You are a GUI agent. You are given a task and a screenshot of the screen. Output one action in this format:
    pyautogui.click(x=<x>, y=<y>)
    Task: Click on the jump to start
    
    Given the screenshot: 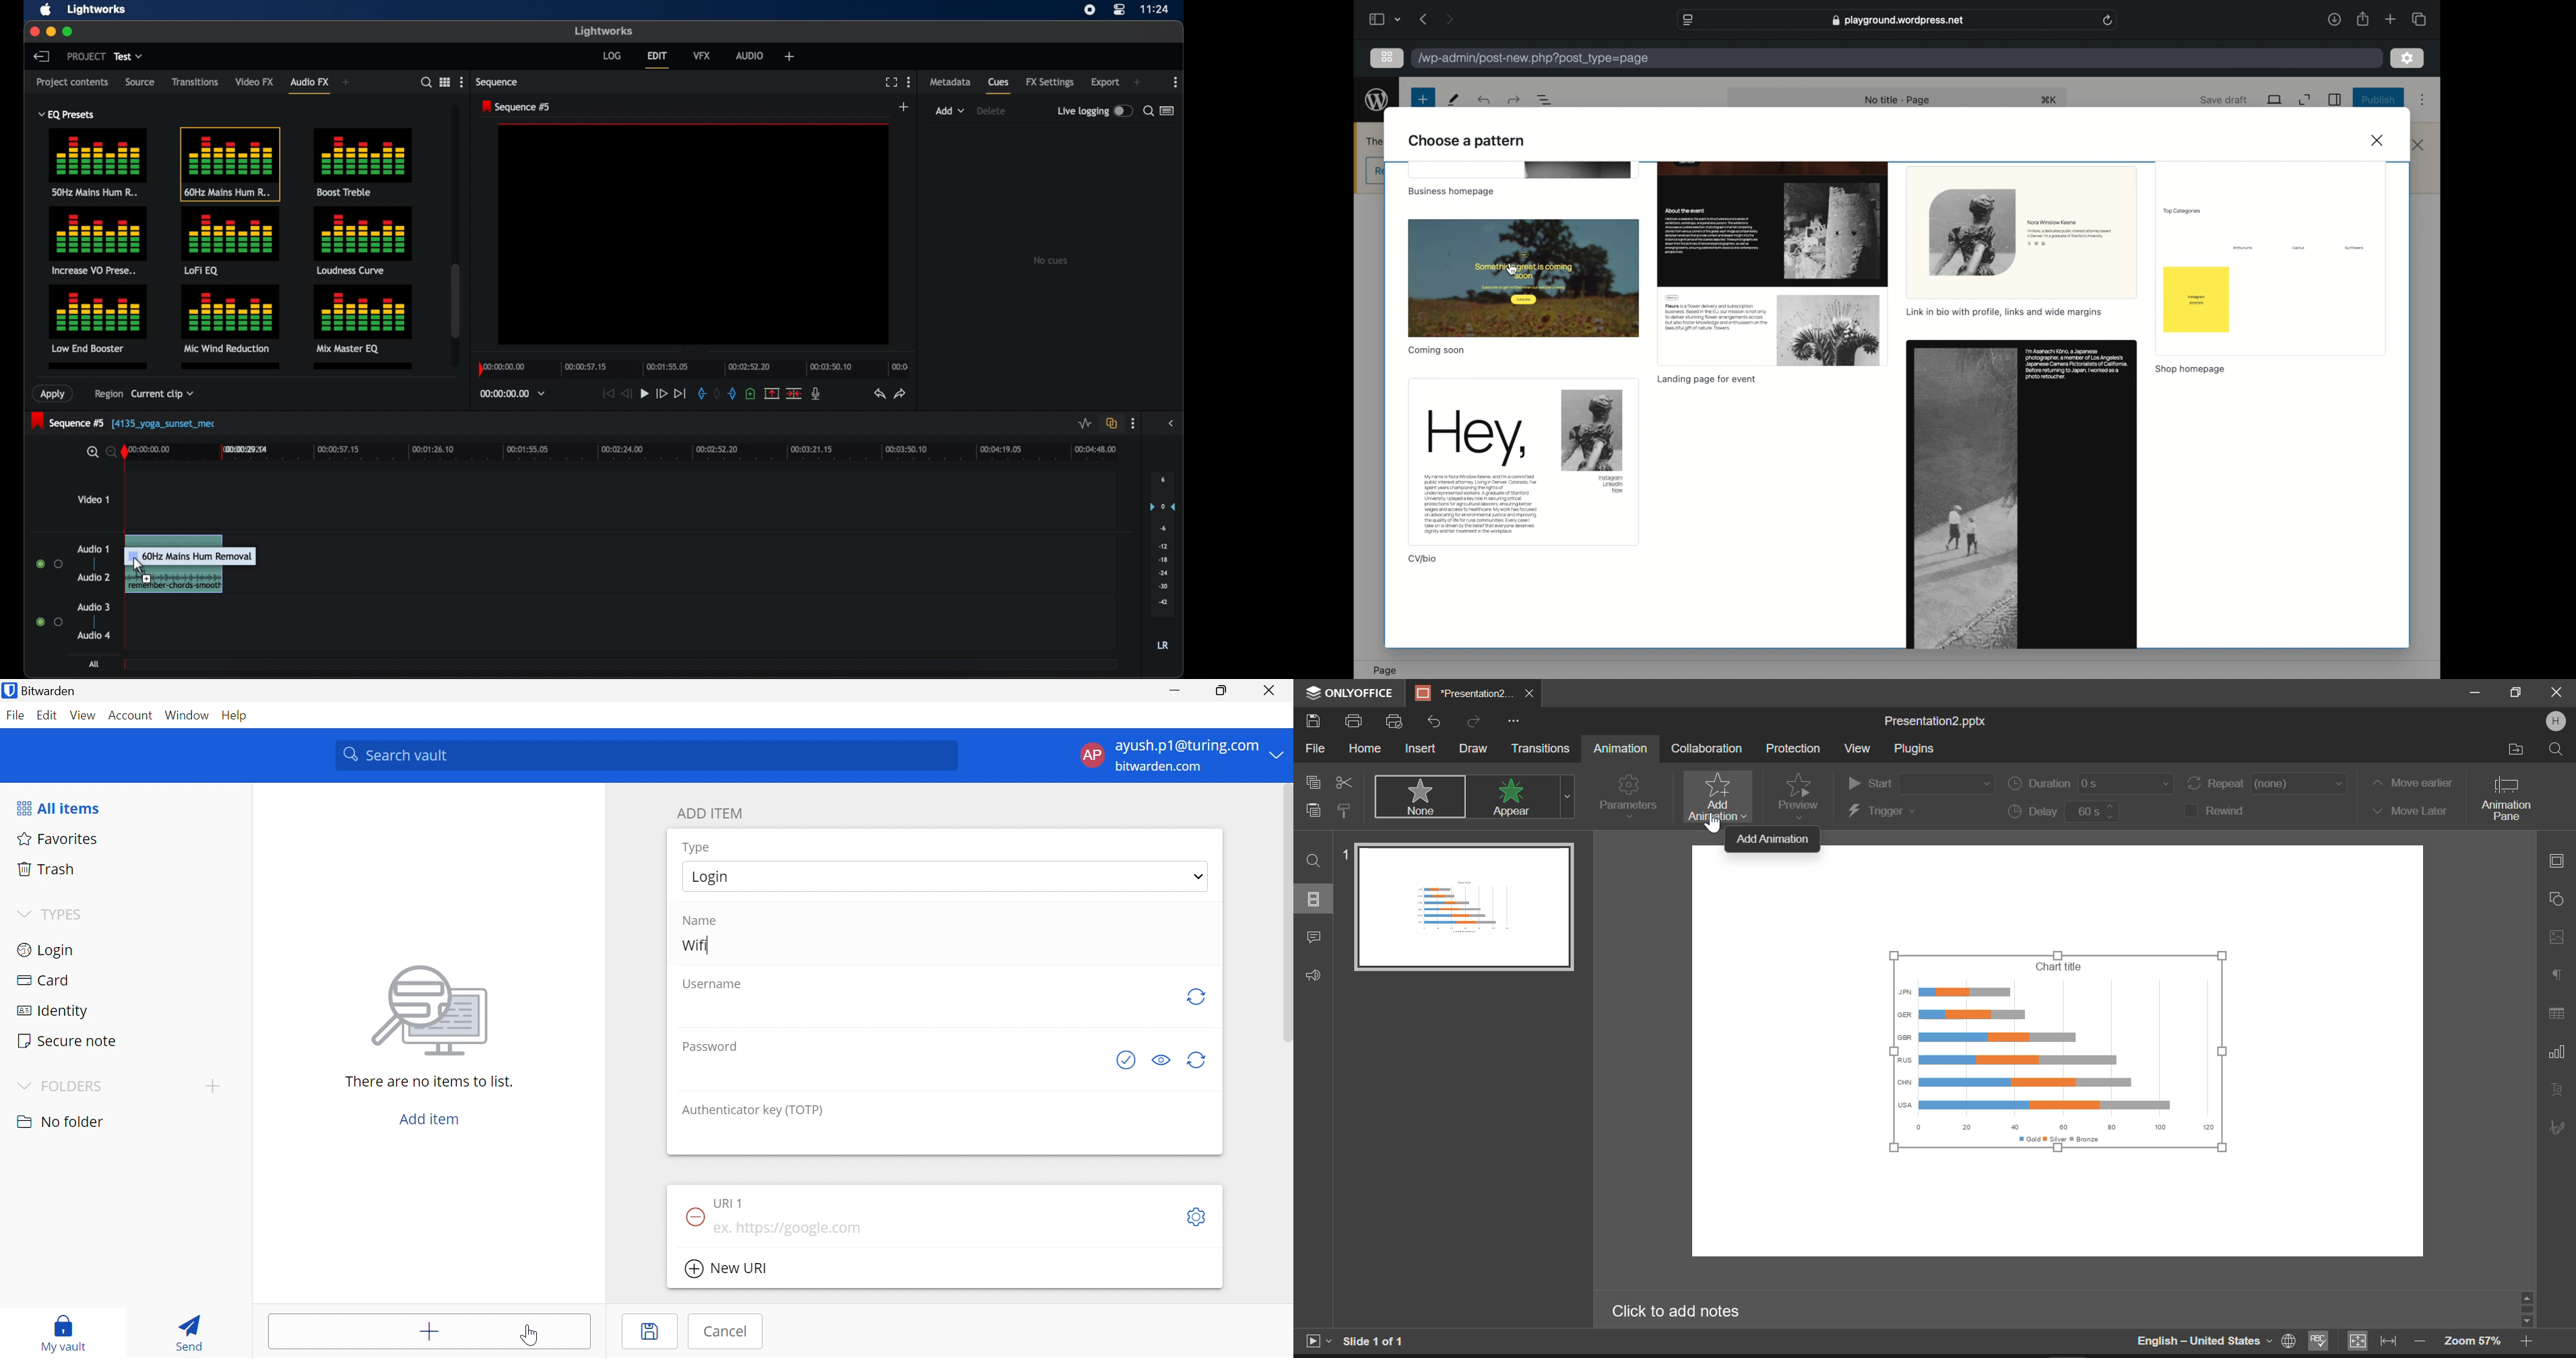 What is the action you would take?
    pyautogui.click(x=607, y=394)
    